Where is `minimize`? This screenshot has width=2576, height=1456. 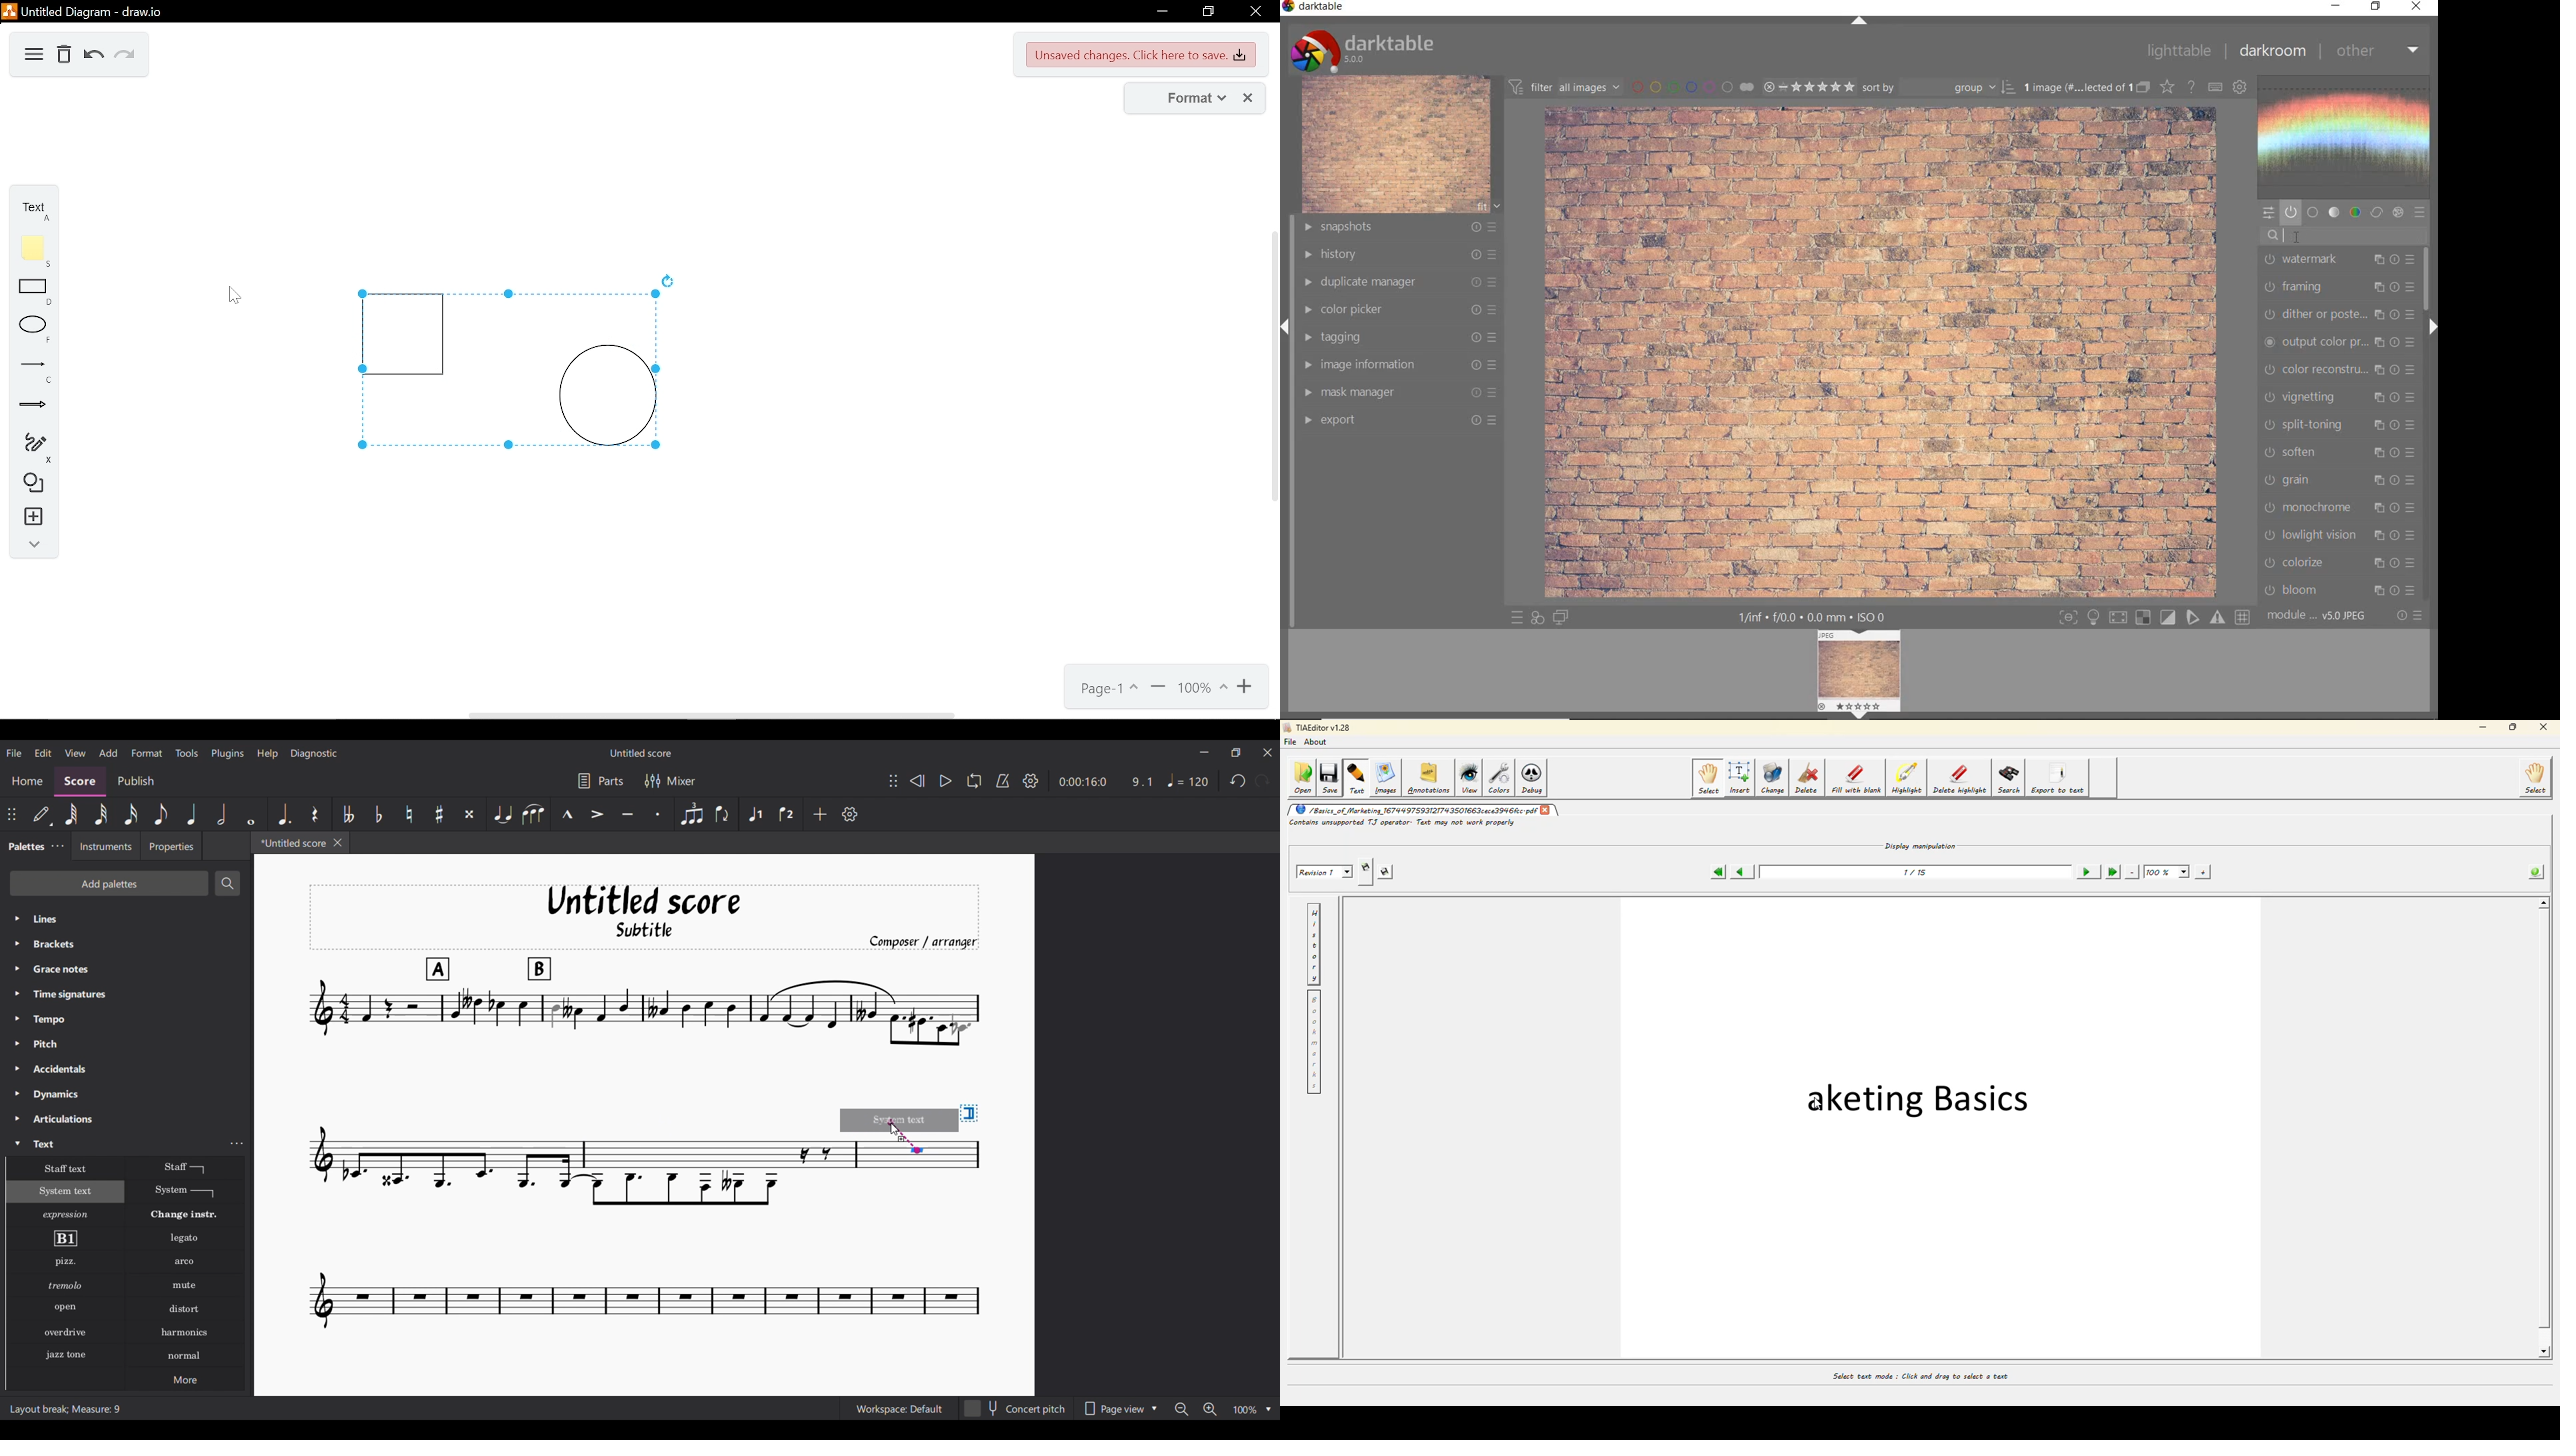
minimize is located at coordinates (1160, 13).